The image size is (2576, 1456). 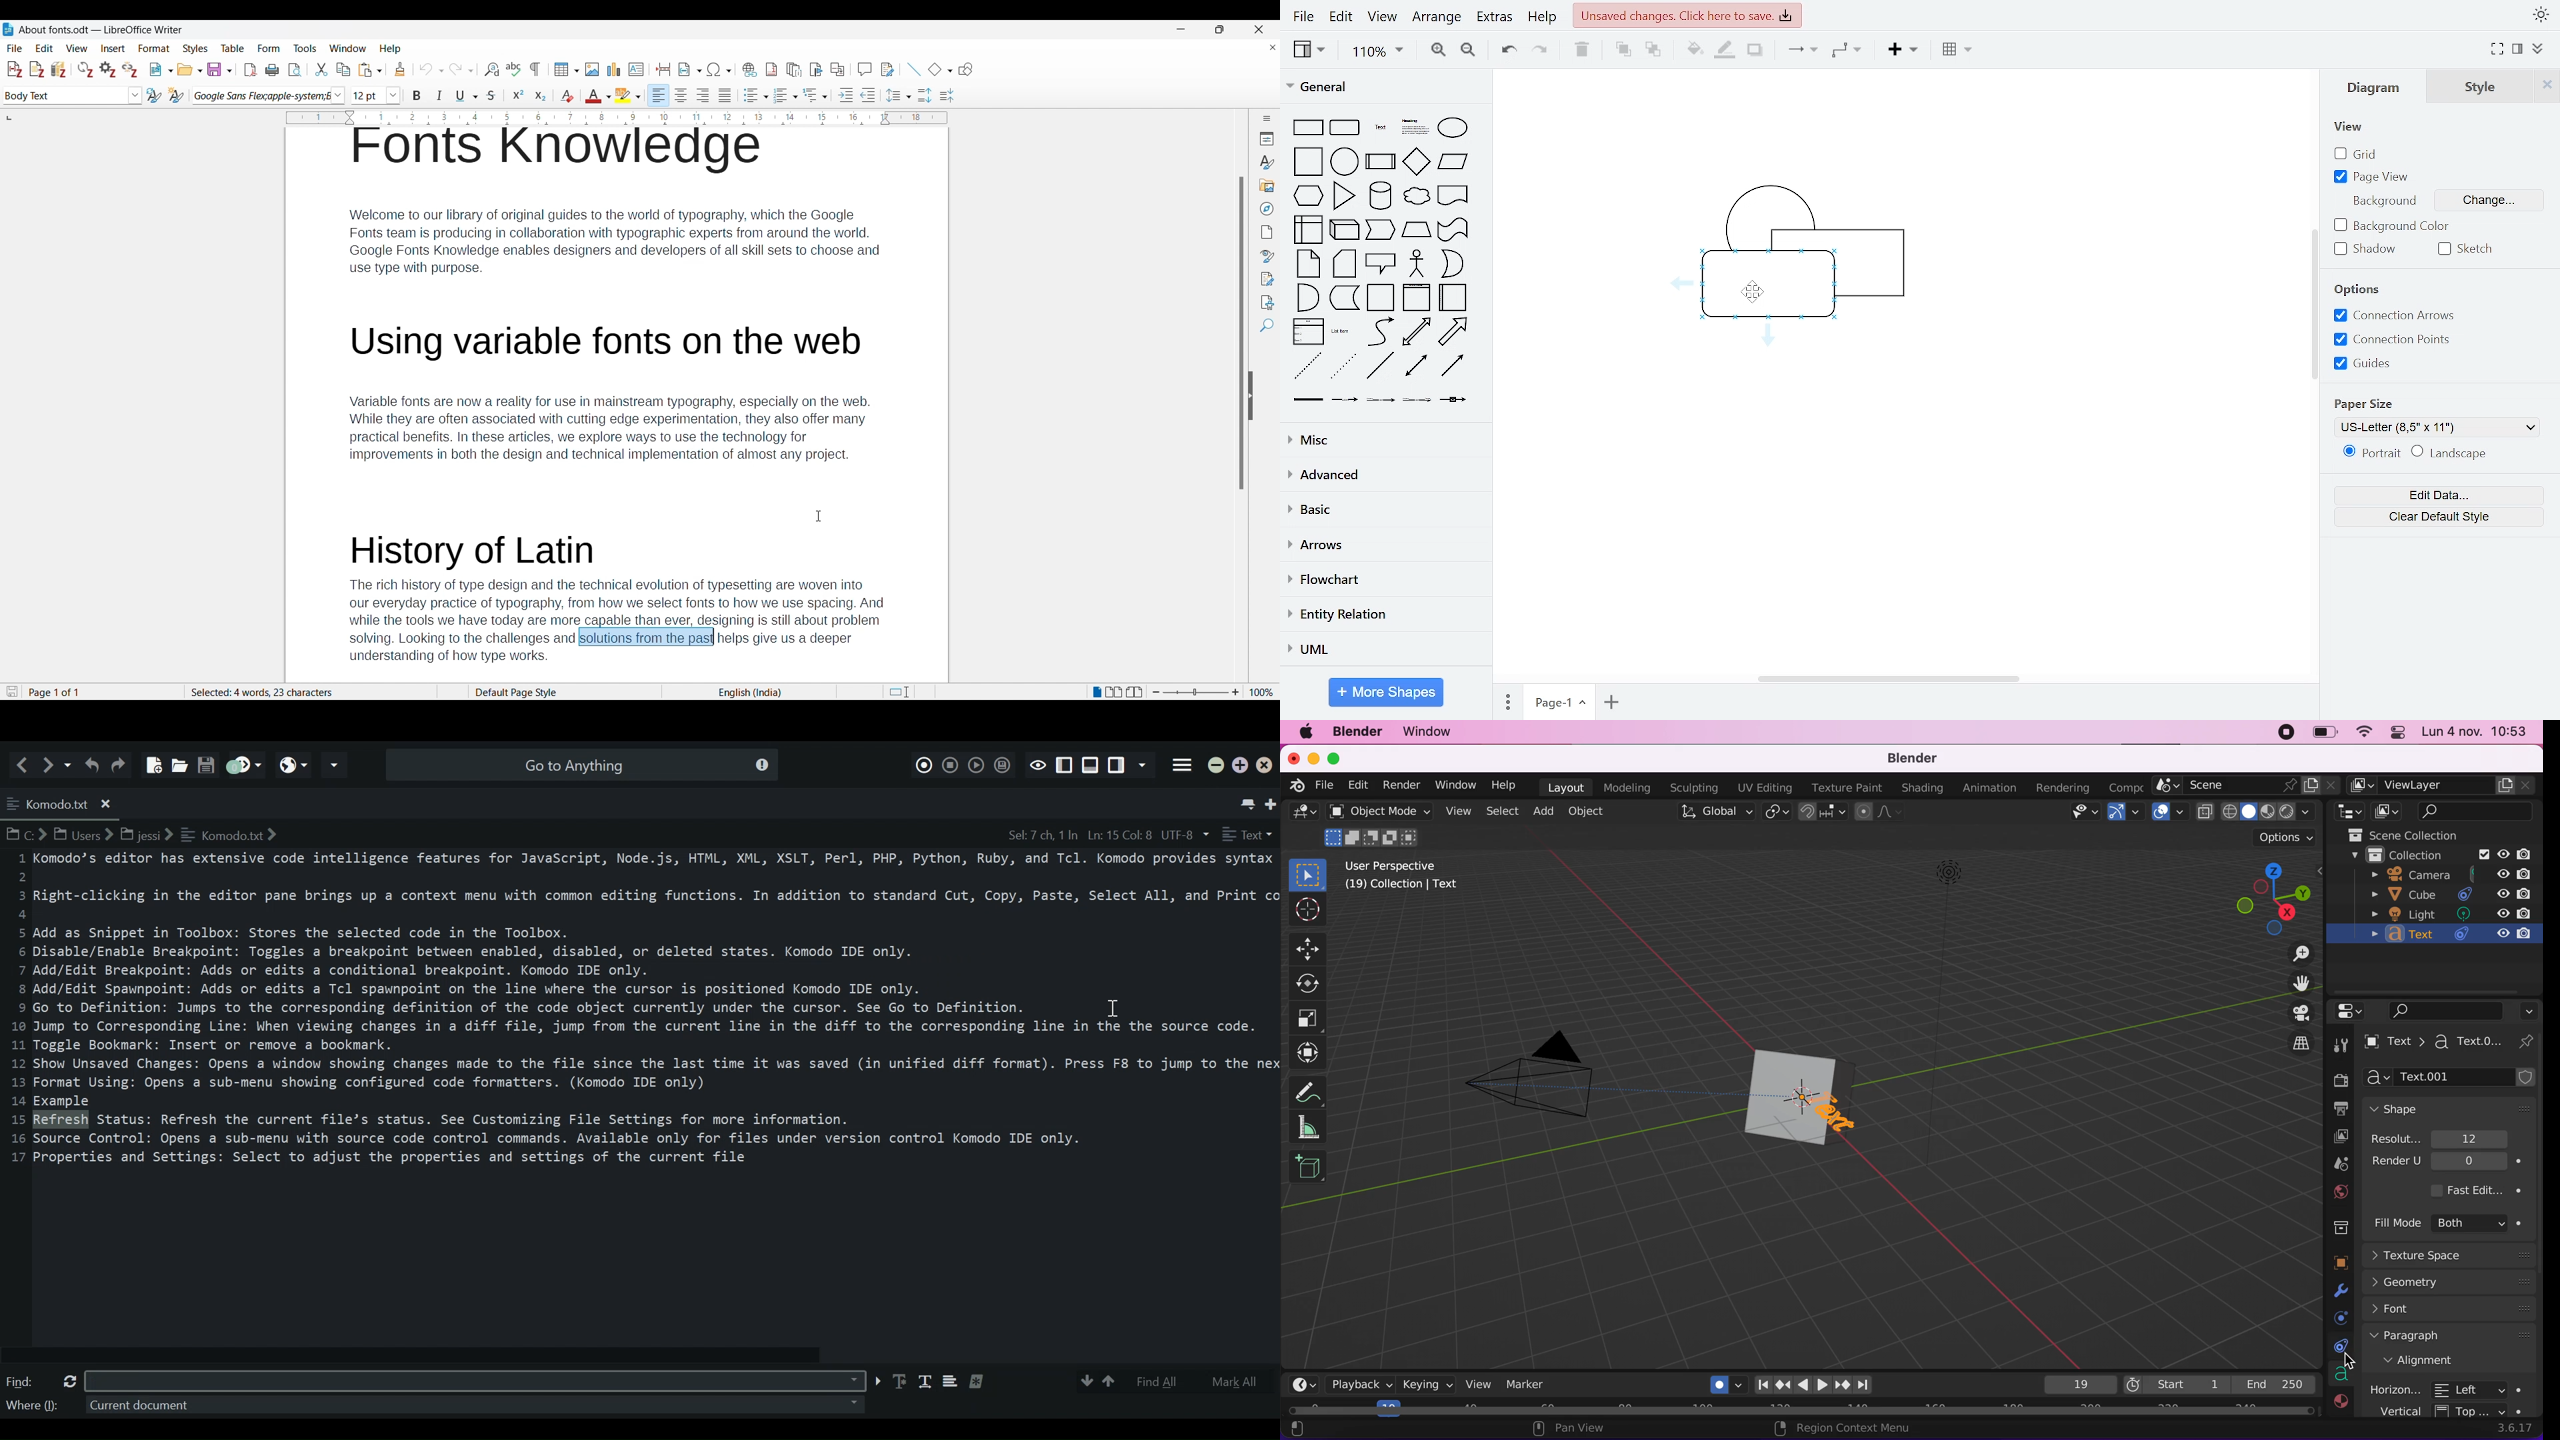 I want to click on Gallery , so click(x=1265, y=185).